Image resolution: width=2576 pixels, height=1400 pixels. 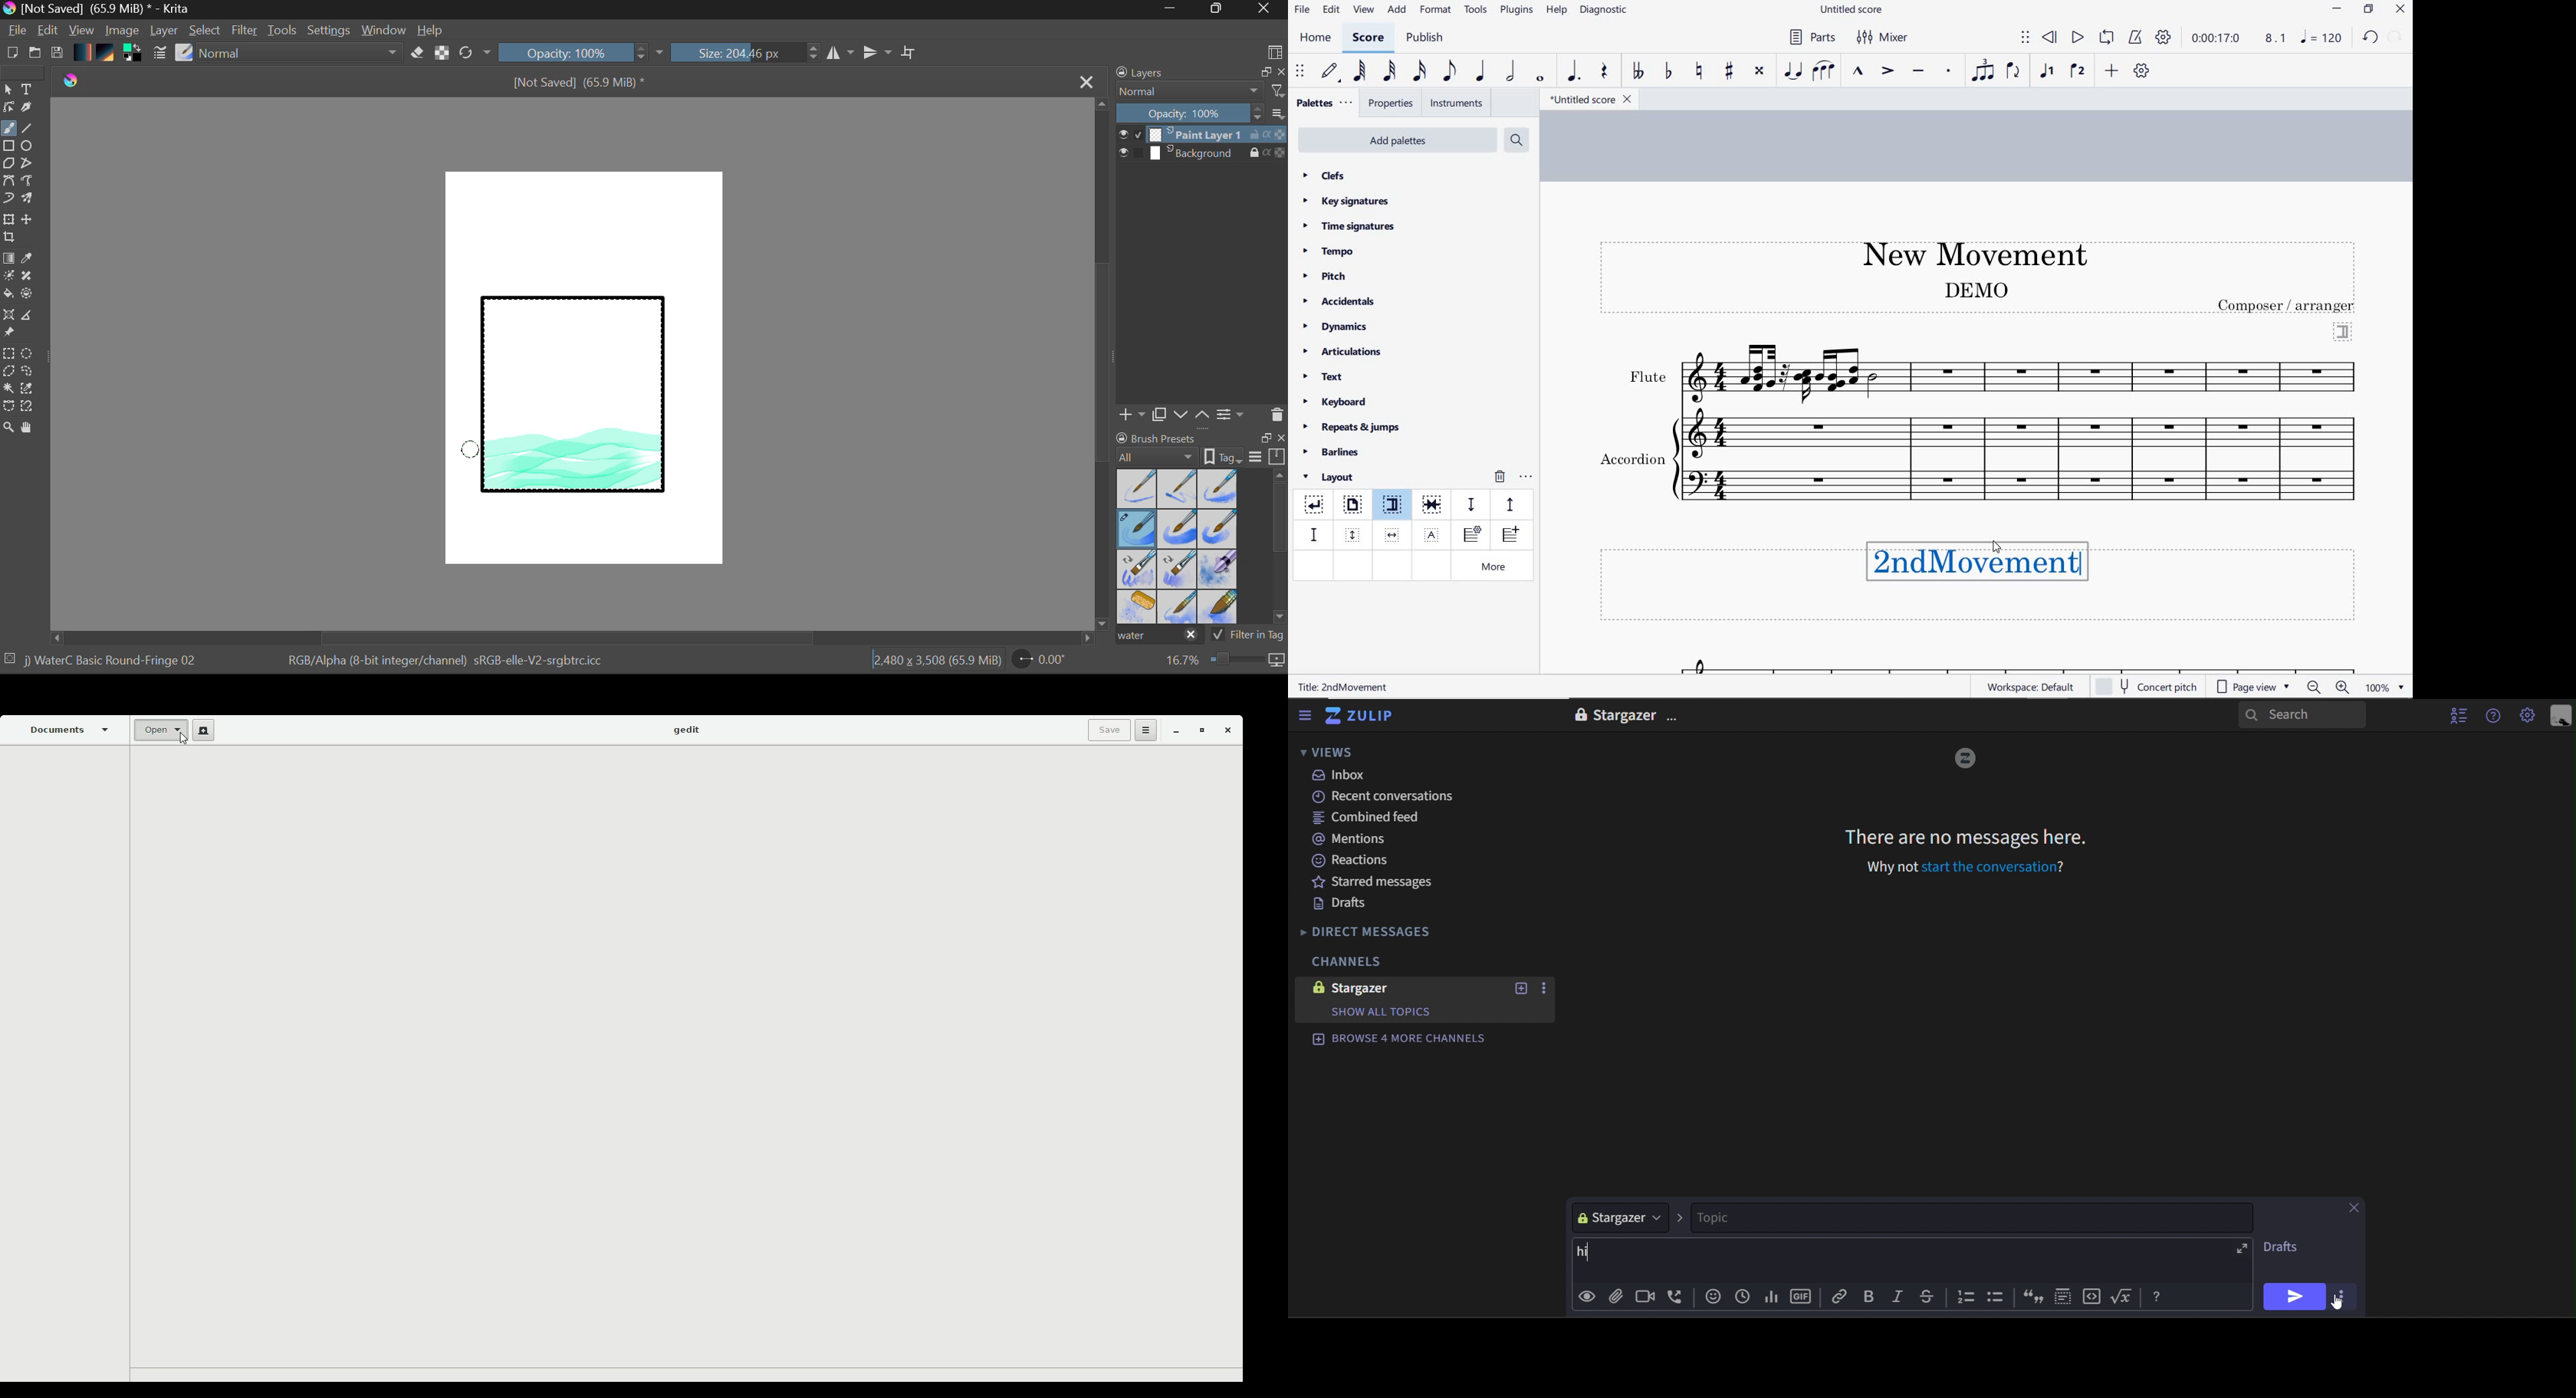 What do you see at coordinates (1541, 78) in the screenshot?
I see `whole note` at bounding box center [1541, 78].